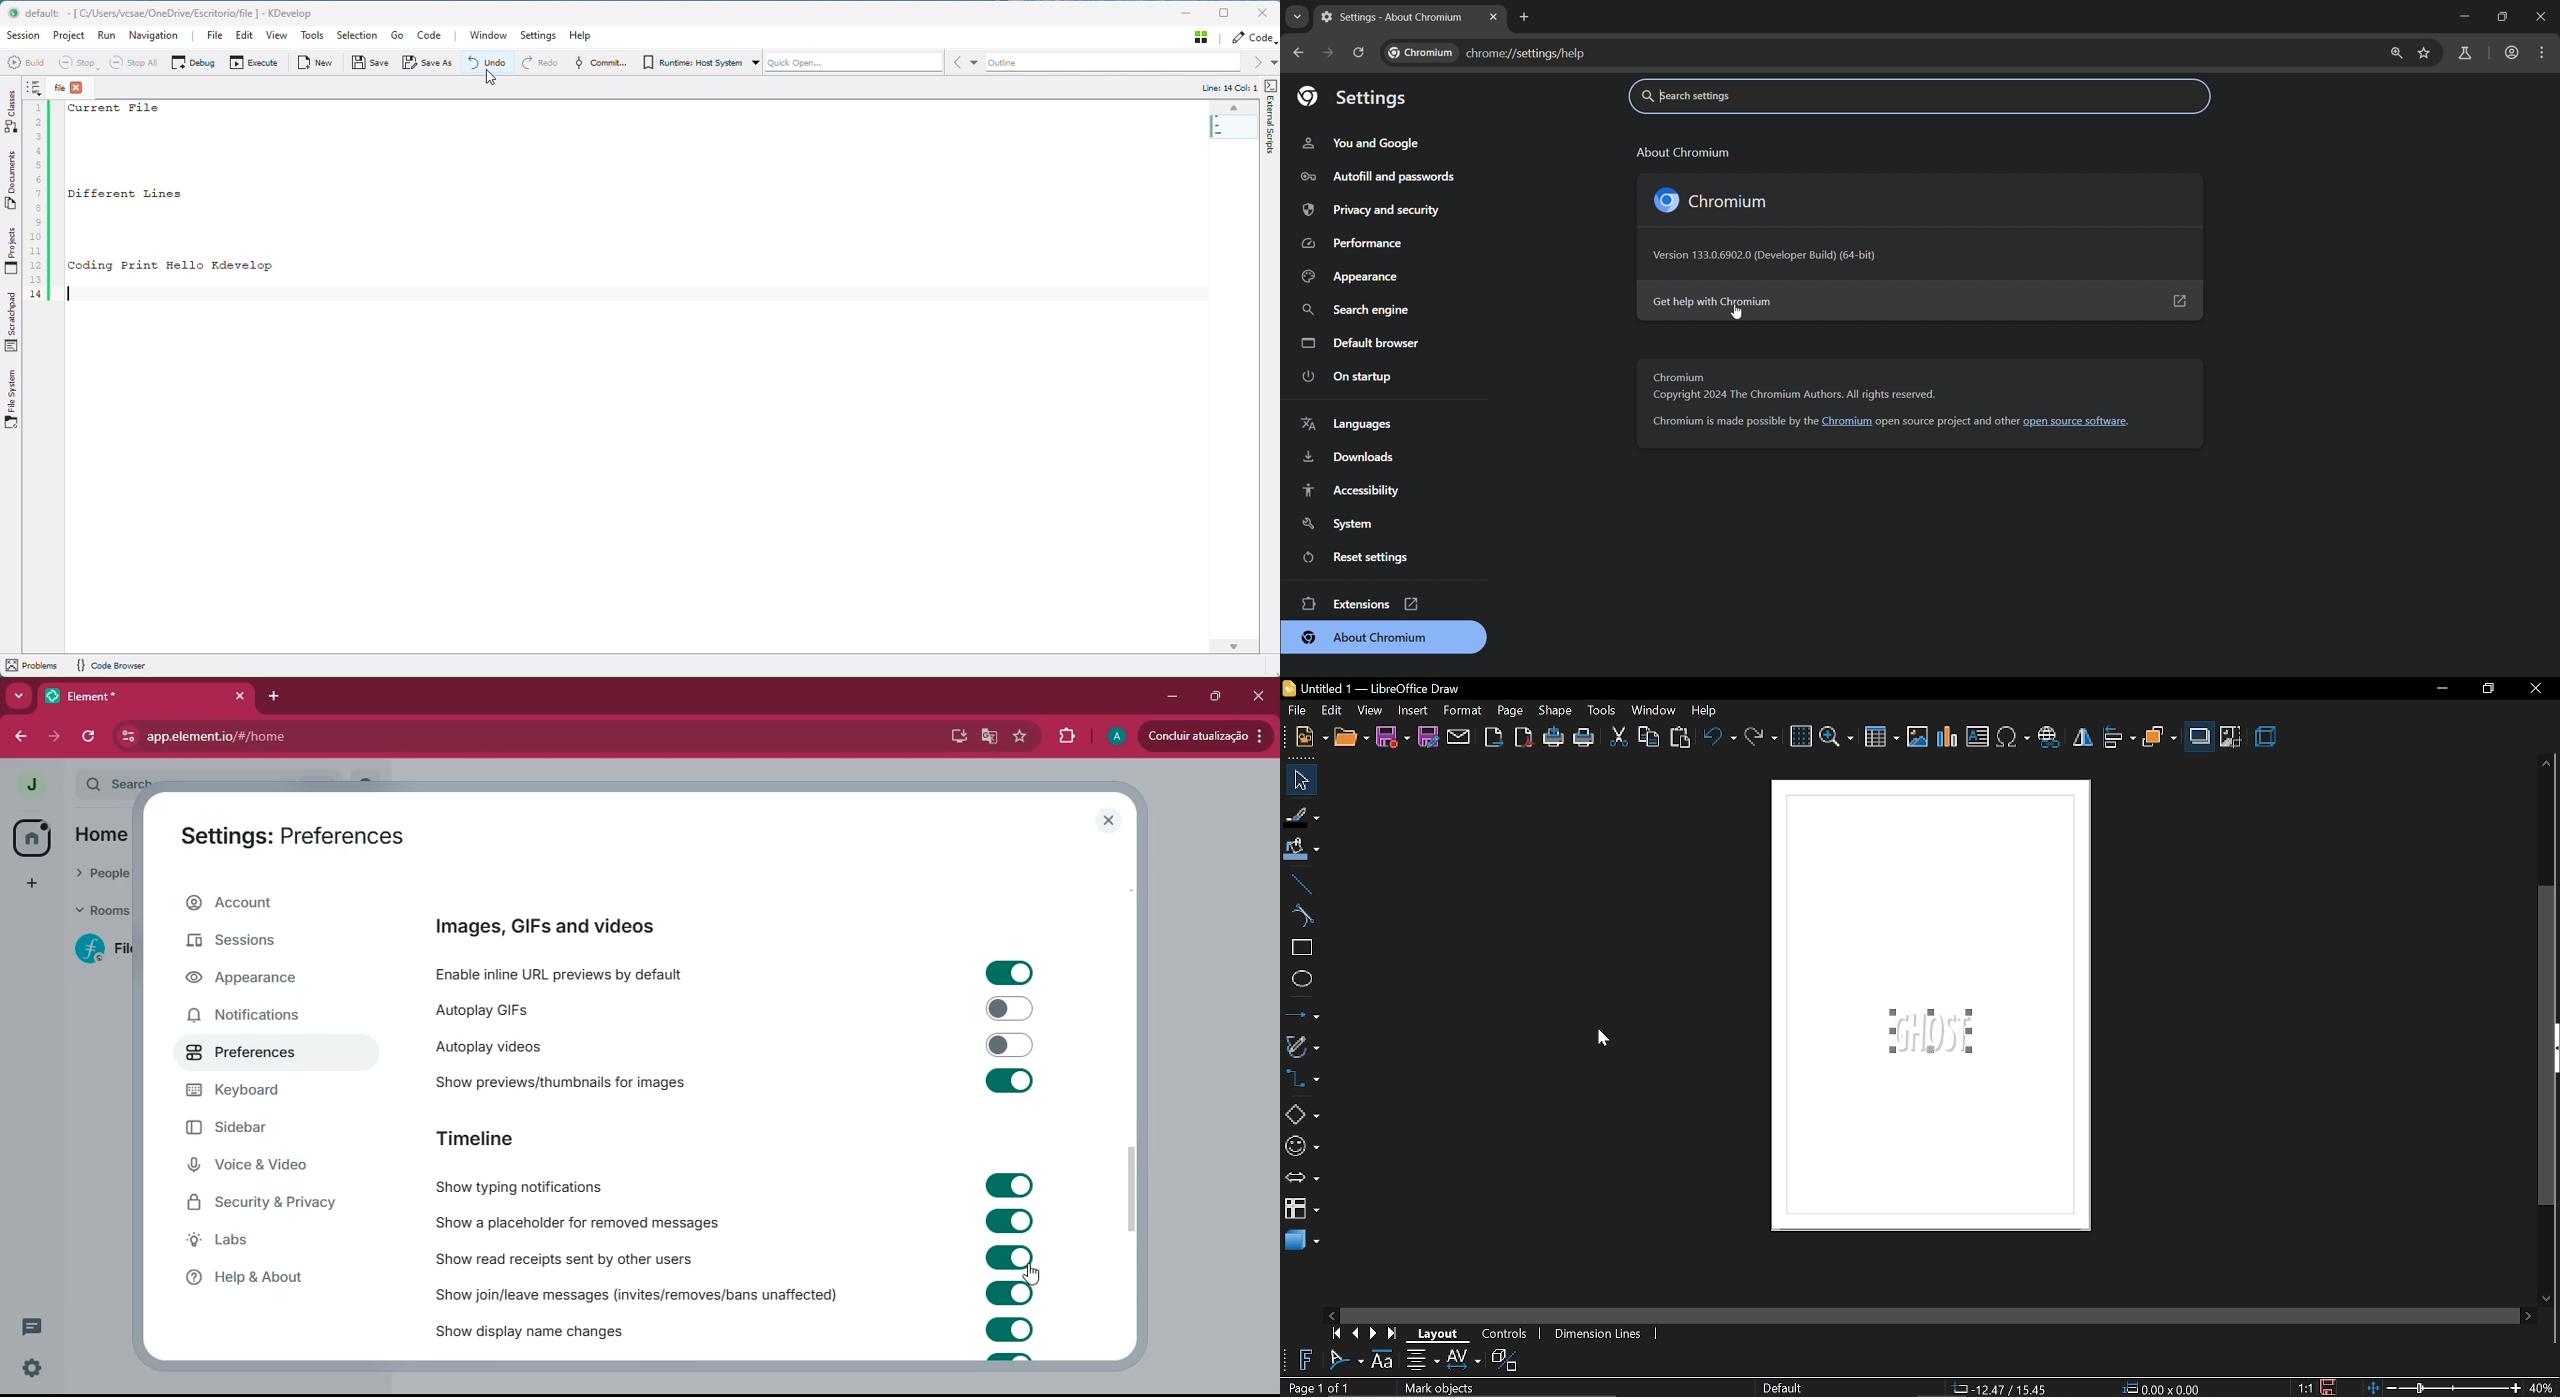 The width and height of the screenshot is (2576, 1400). What do you see at coordinates (1170, 696) in the screenshot?
I see `minimize` at bounding box center [1170, 696].